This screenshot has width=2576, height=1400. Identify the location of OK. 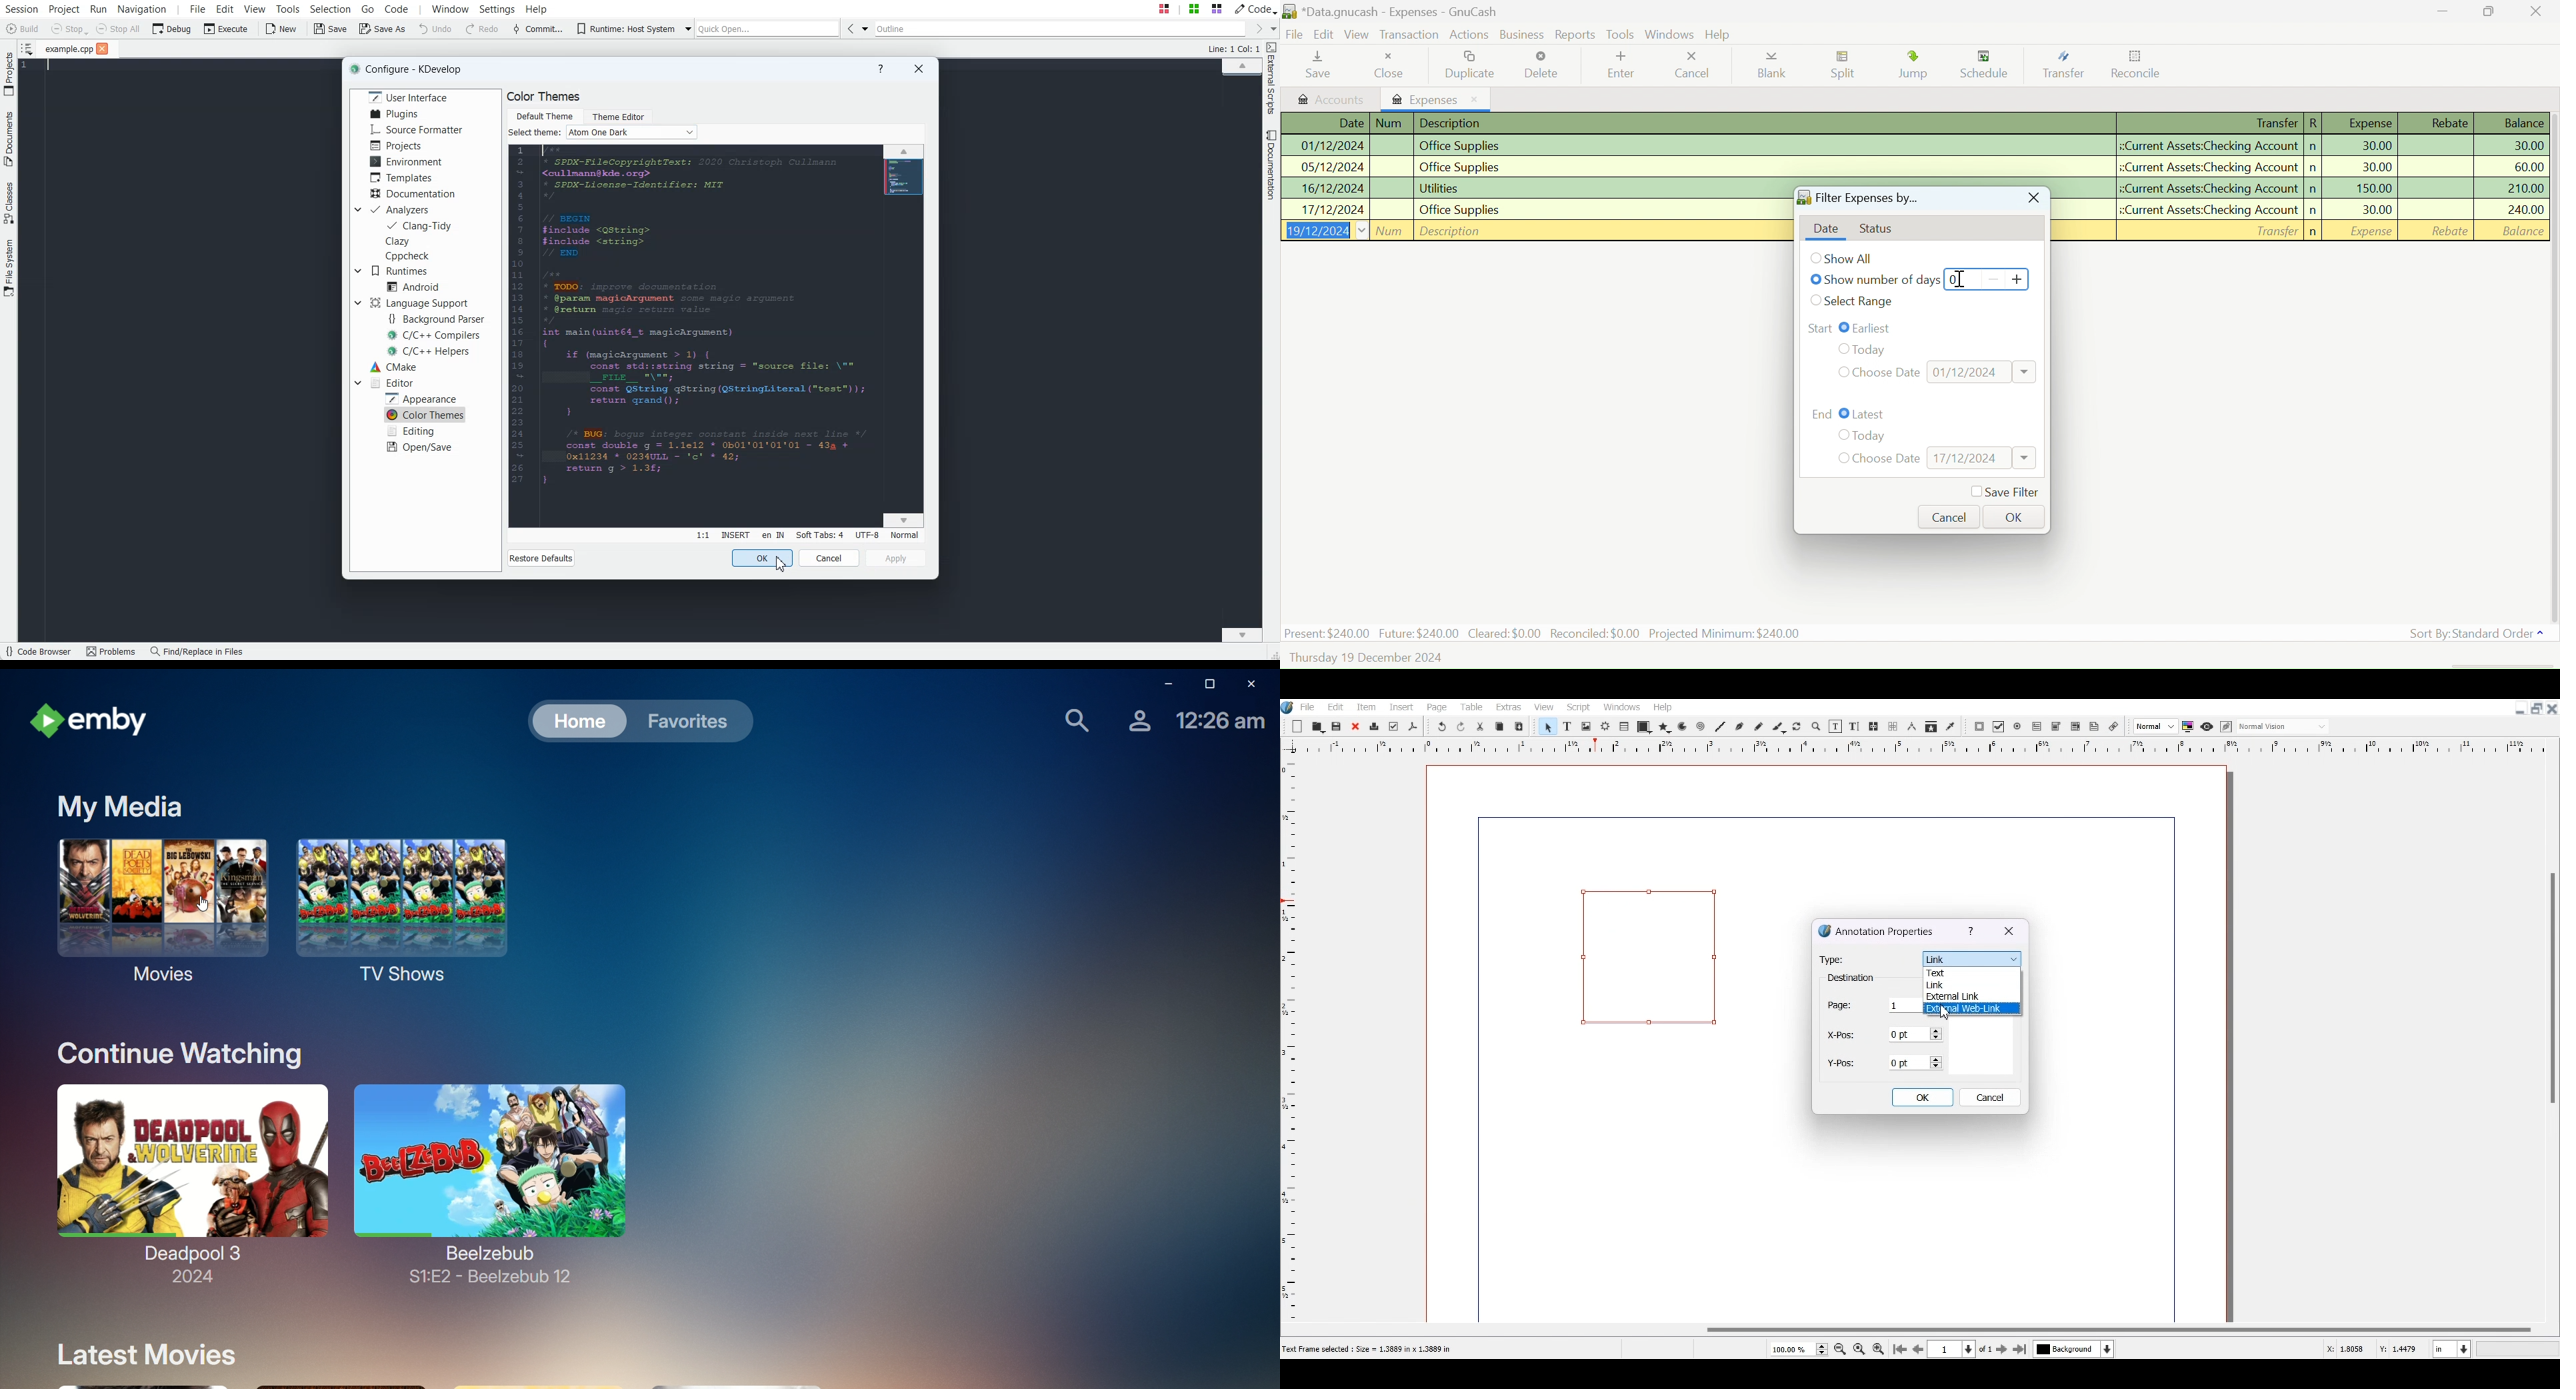
(1922, 1097).